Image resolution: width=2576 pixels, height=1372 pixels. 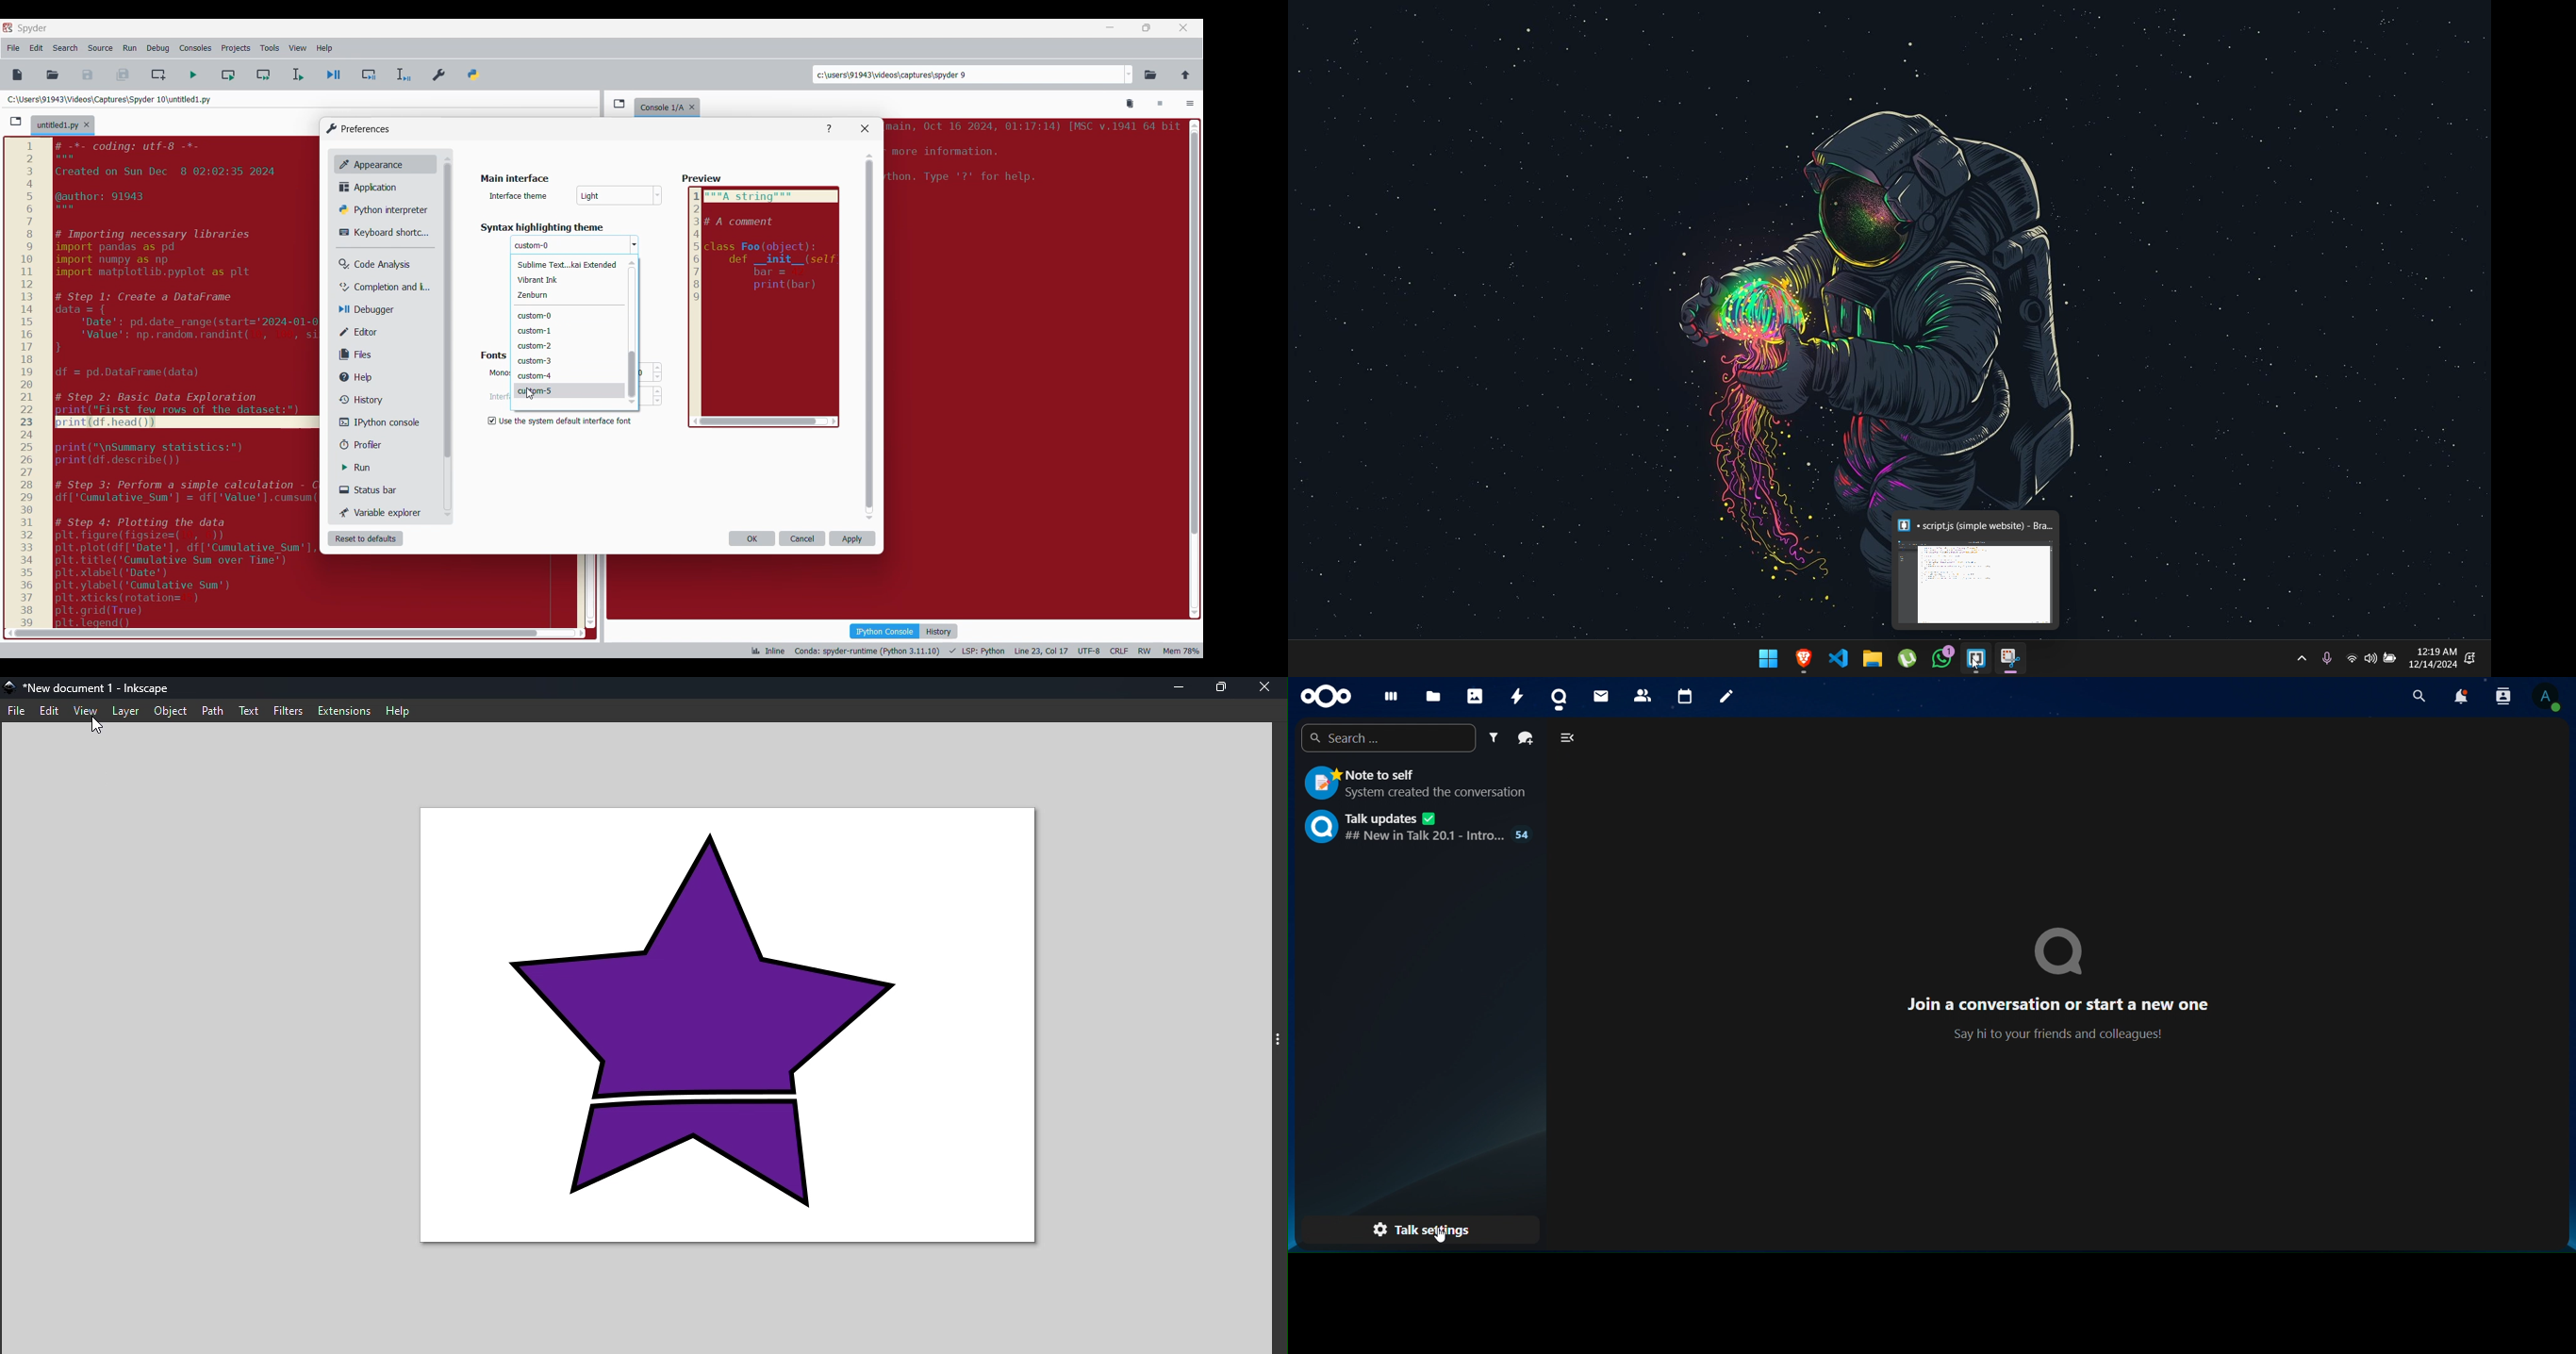 What do you see at coordinates (17, 75) in the screenshot?
I see `New file` at bounding box center [17, 75].